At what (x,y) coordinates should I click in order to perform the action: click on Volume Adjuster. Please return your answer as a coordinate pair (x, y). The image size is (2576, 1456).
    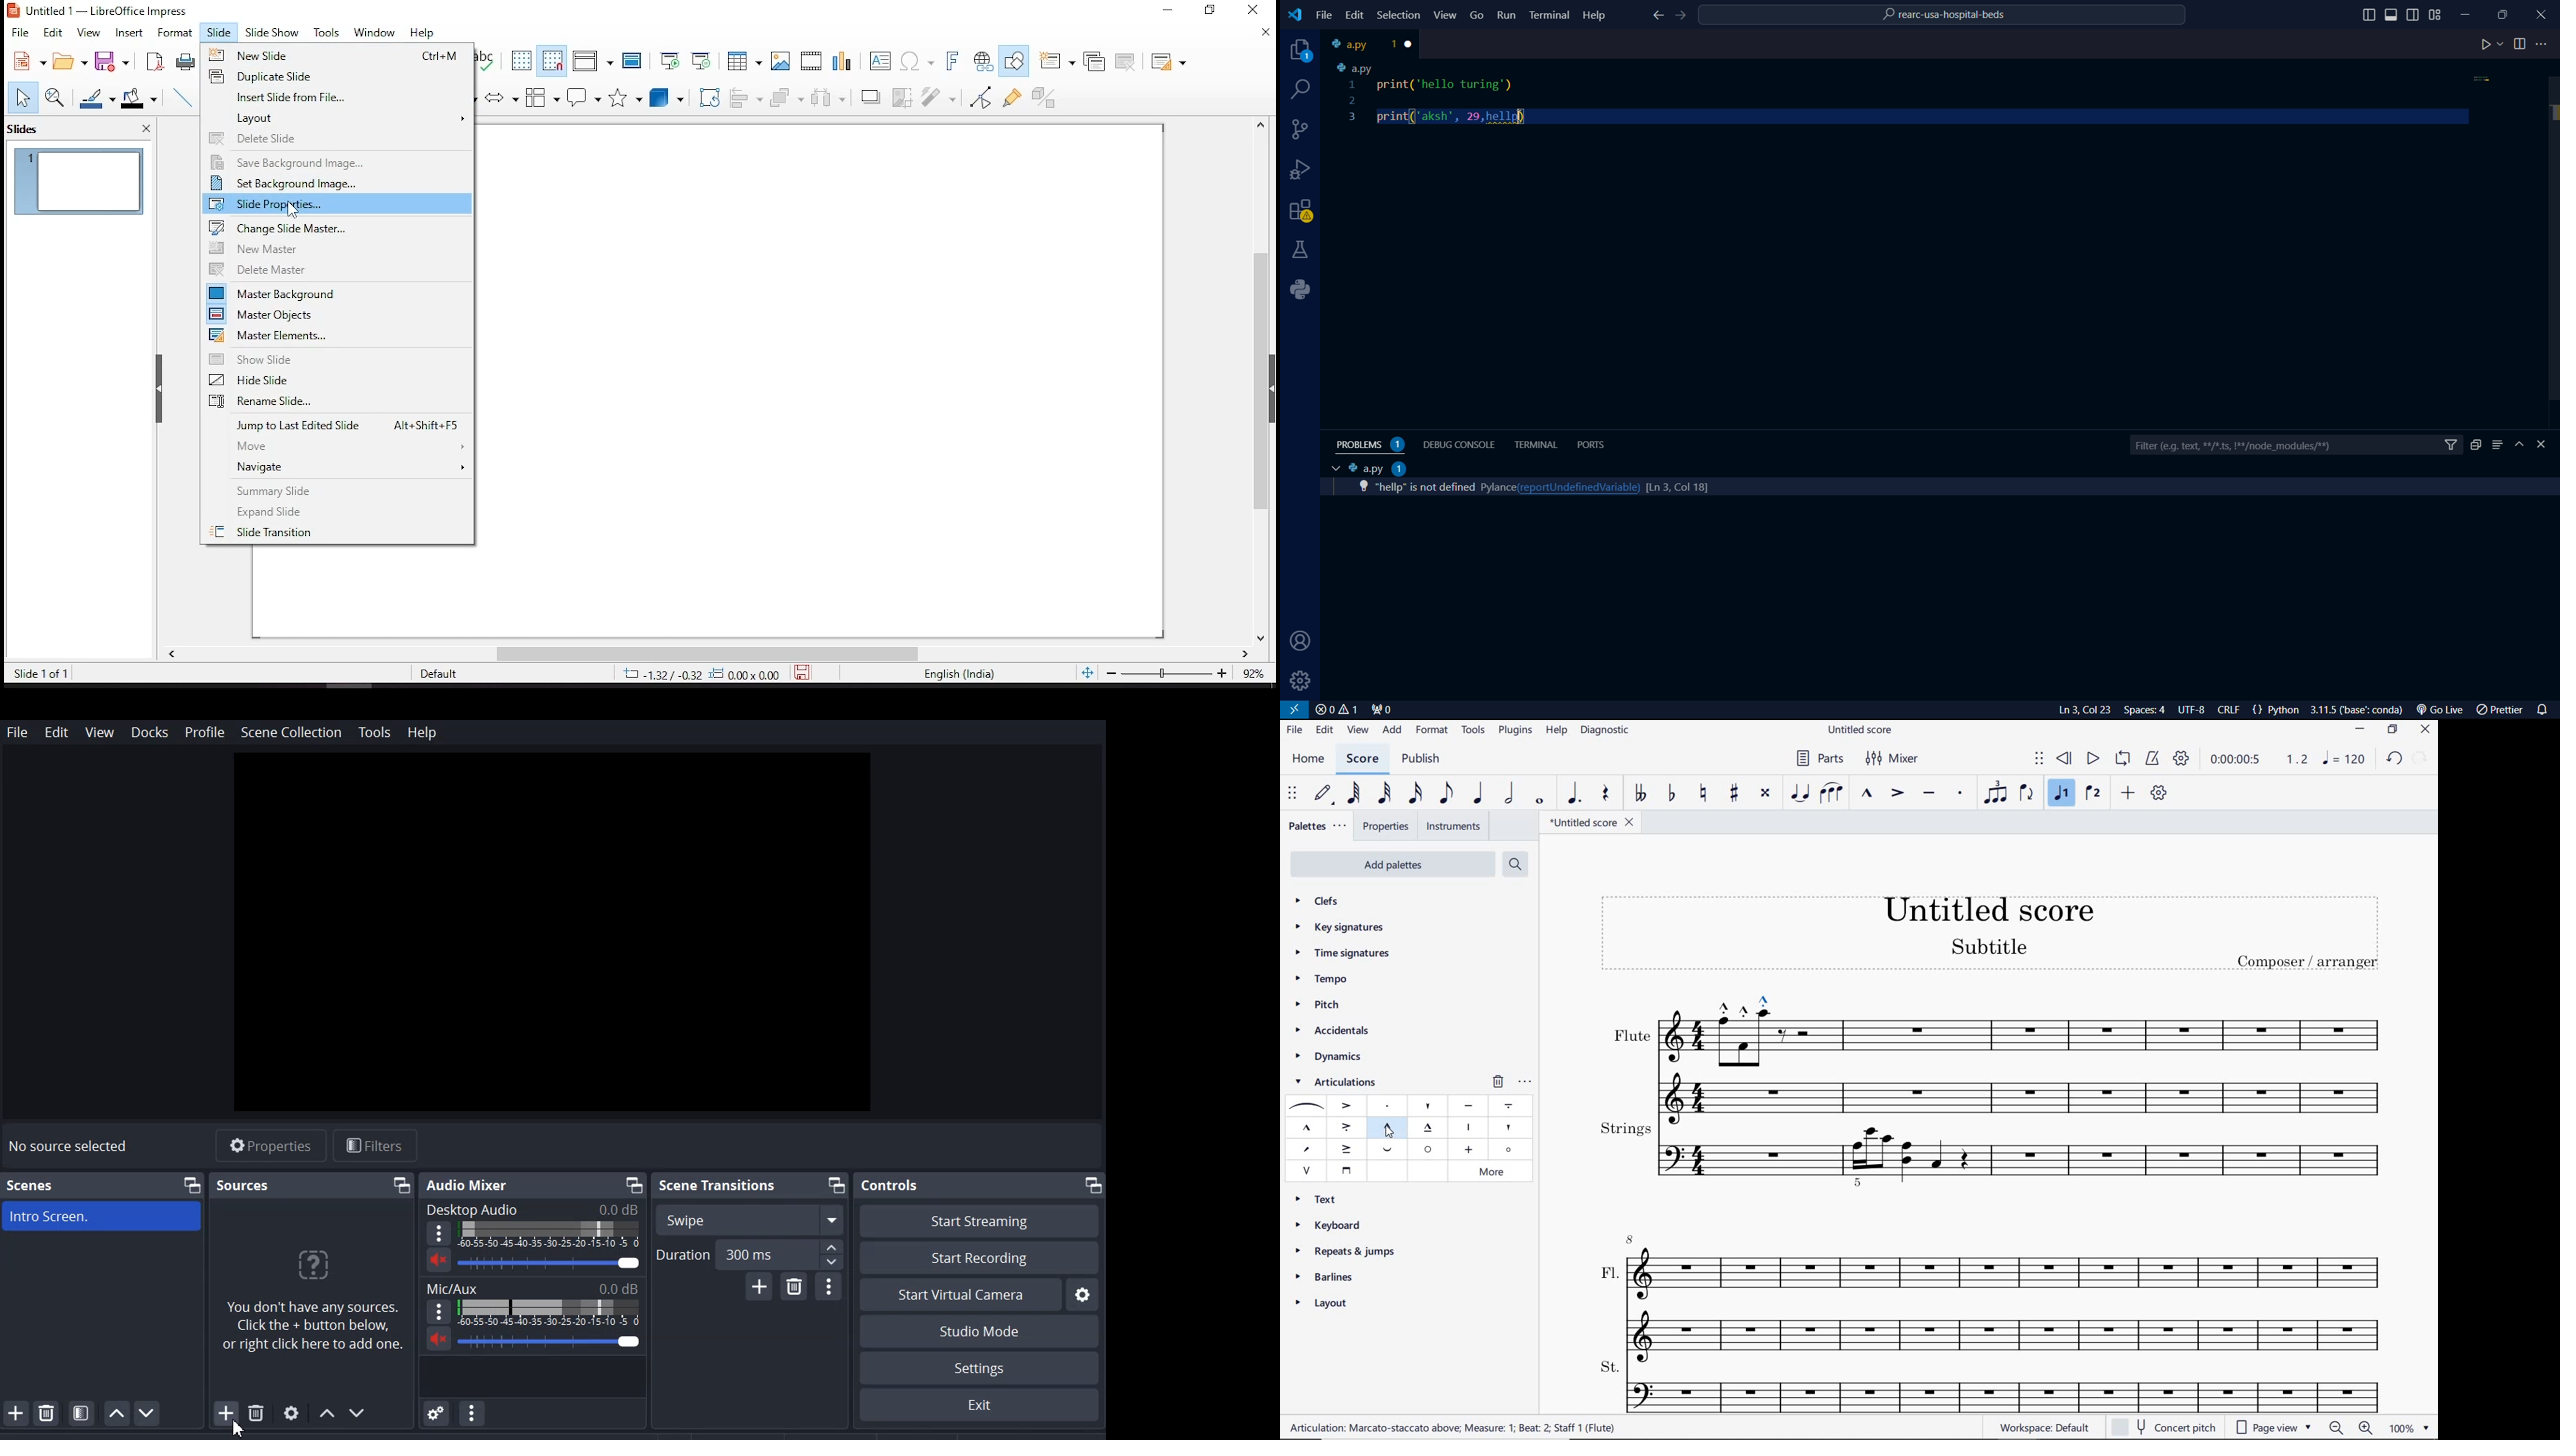
    Looking at the image, I should click on (551, 1340).